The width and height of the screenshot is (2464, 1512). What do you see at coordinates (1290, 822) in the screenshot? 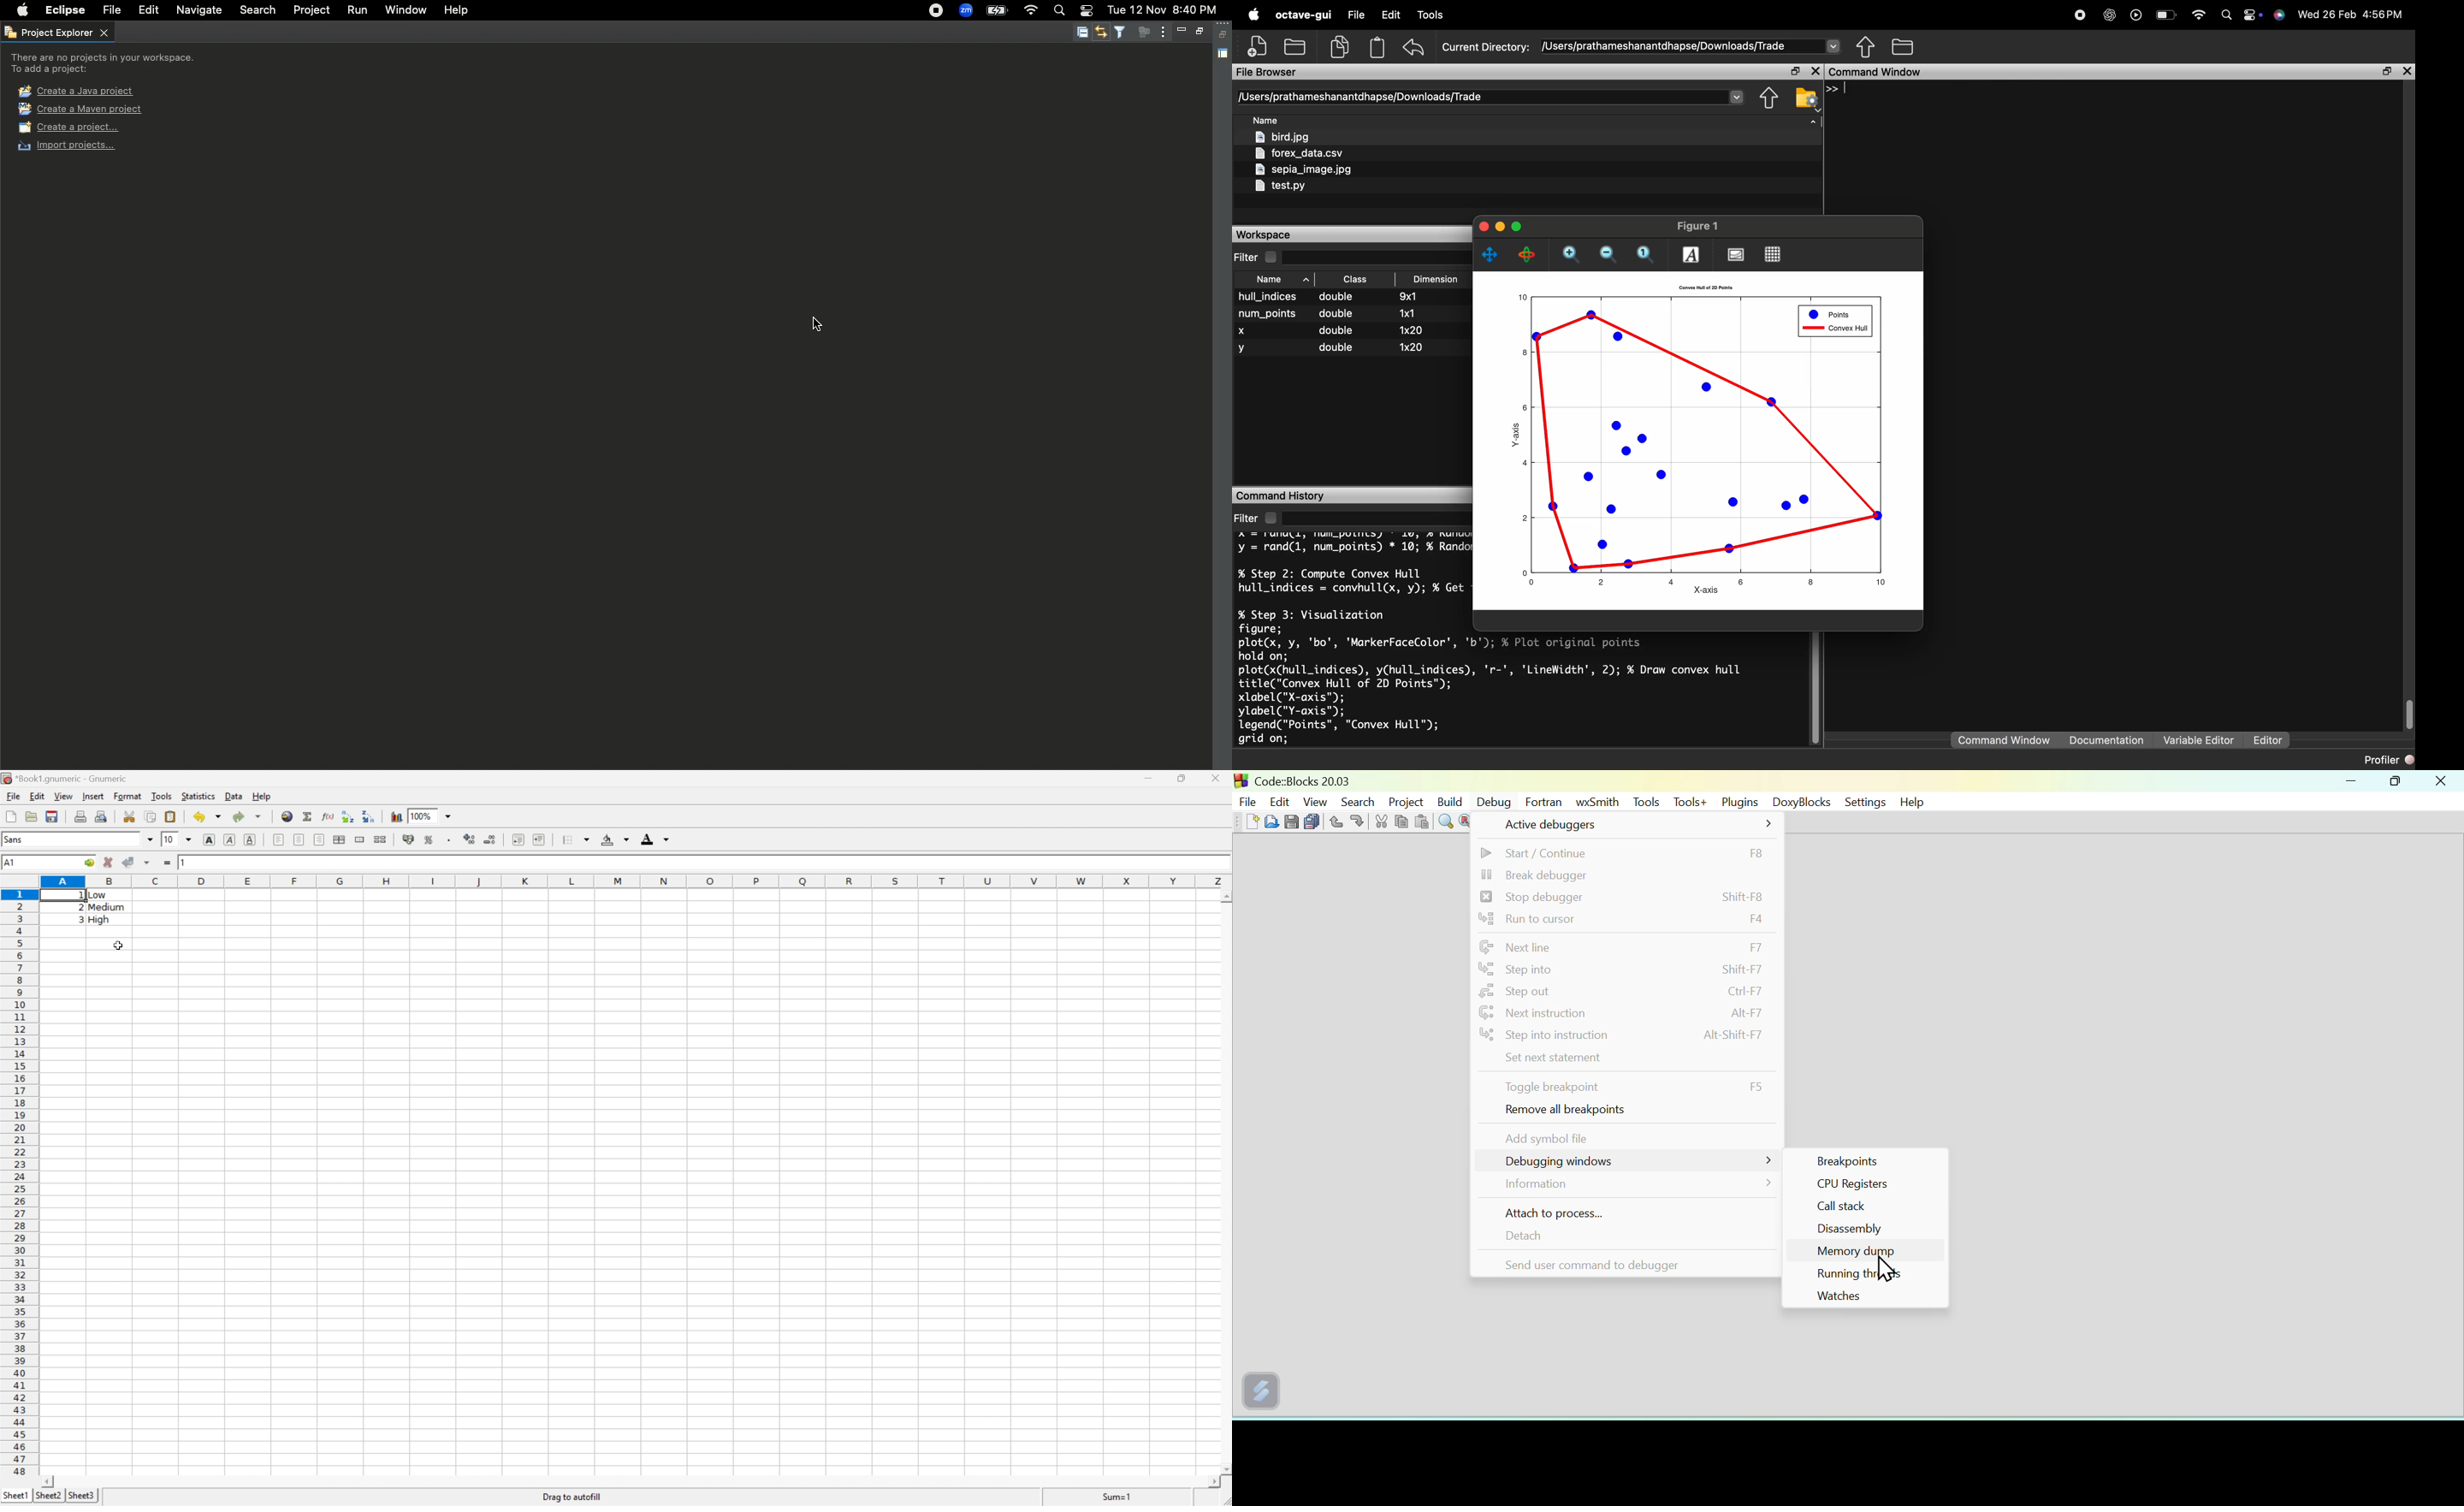
I see `save ` at bounding box center [1290, 822].